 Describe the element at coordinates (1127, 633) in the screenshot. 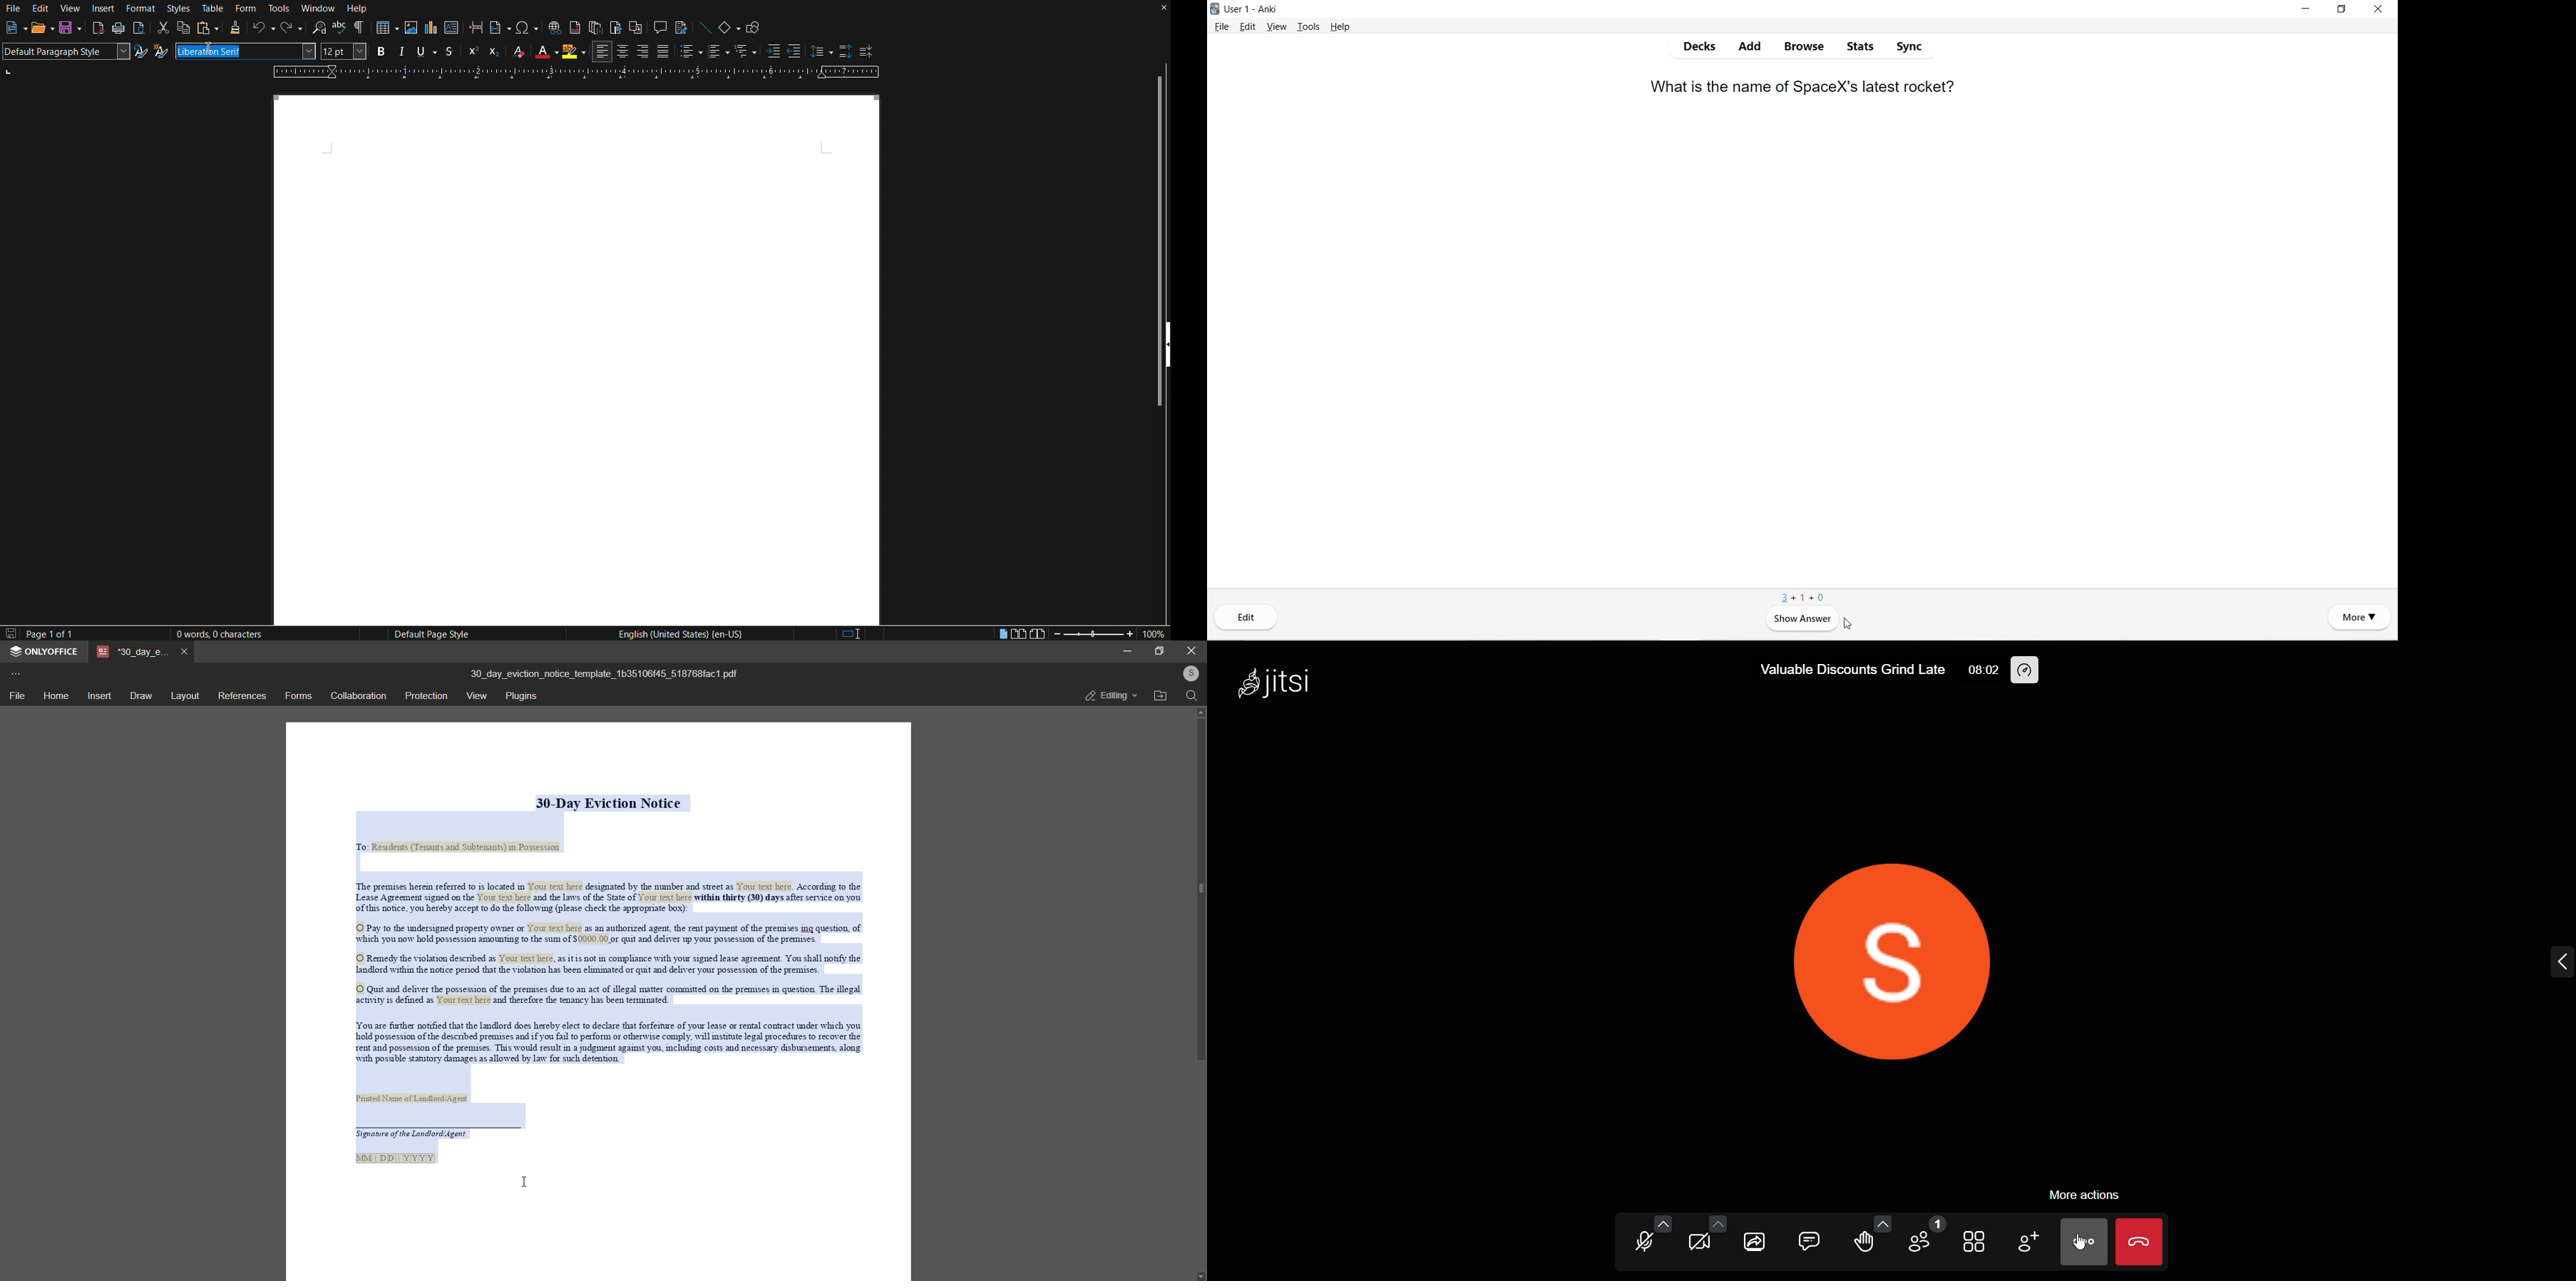

I see `Zoom in` at that location.